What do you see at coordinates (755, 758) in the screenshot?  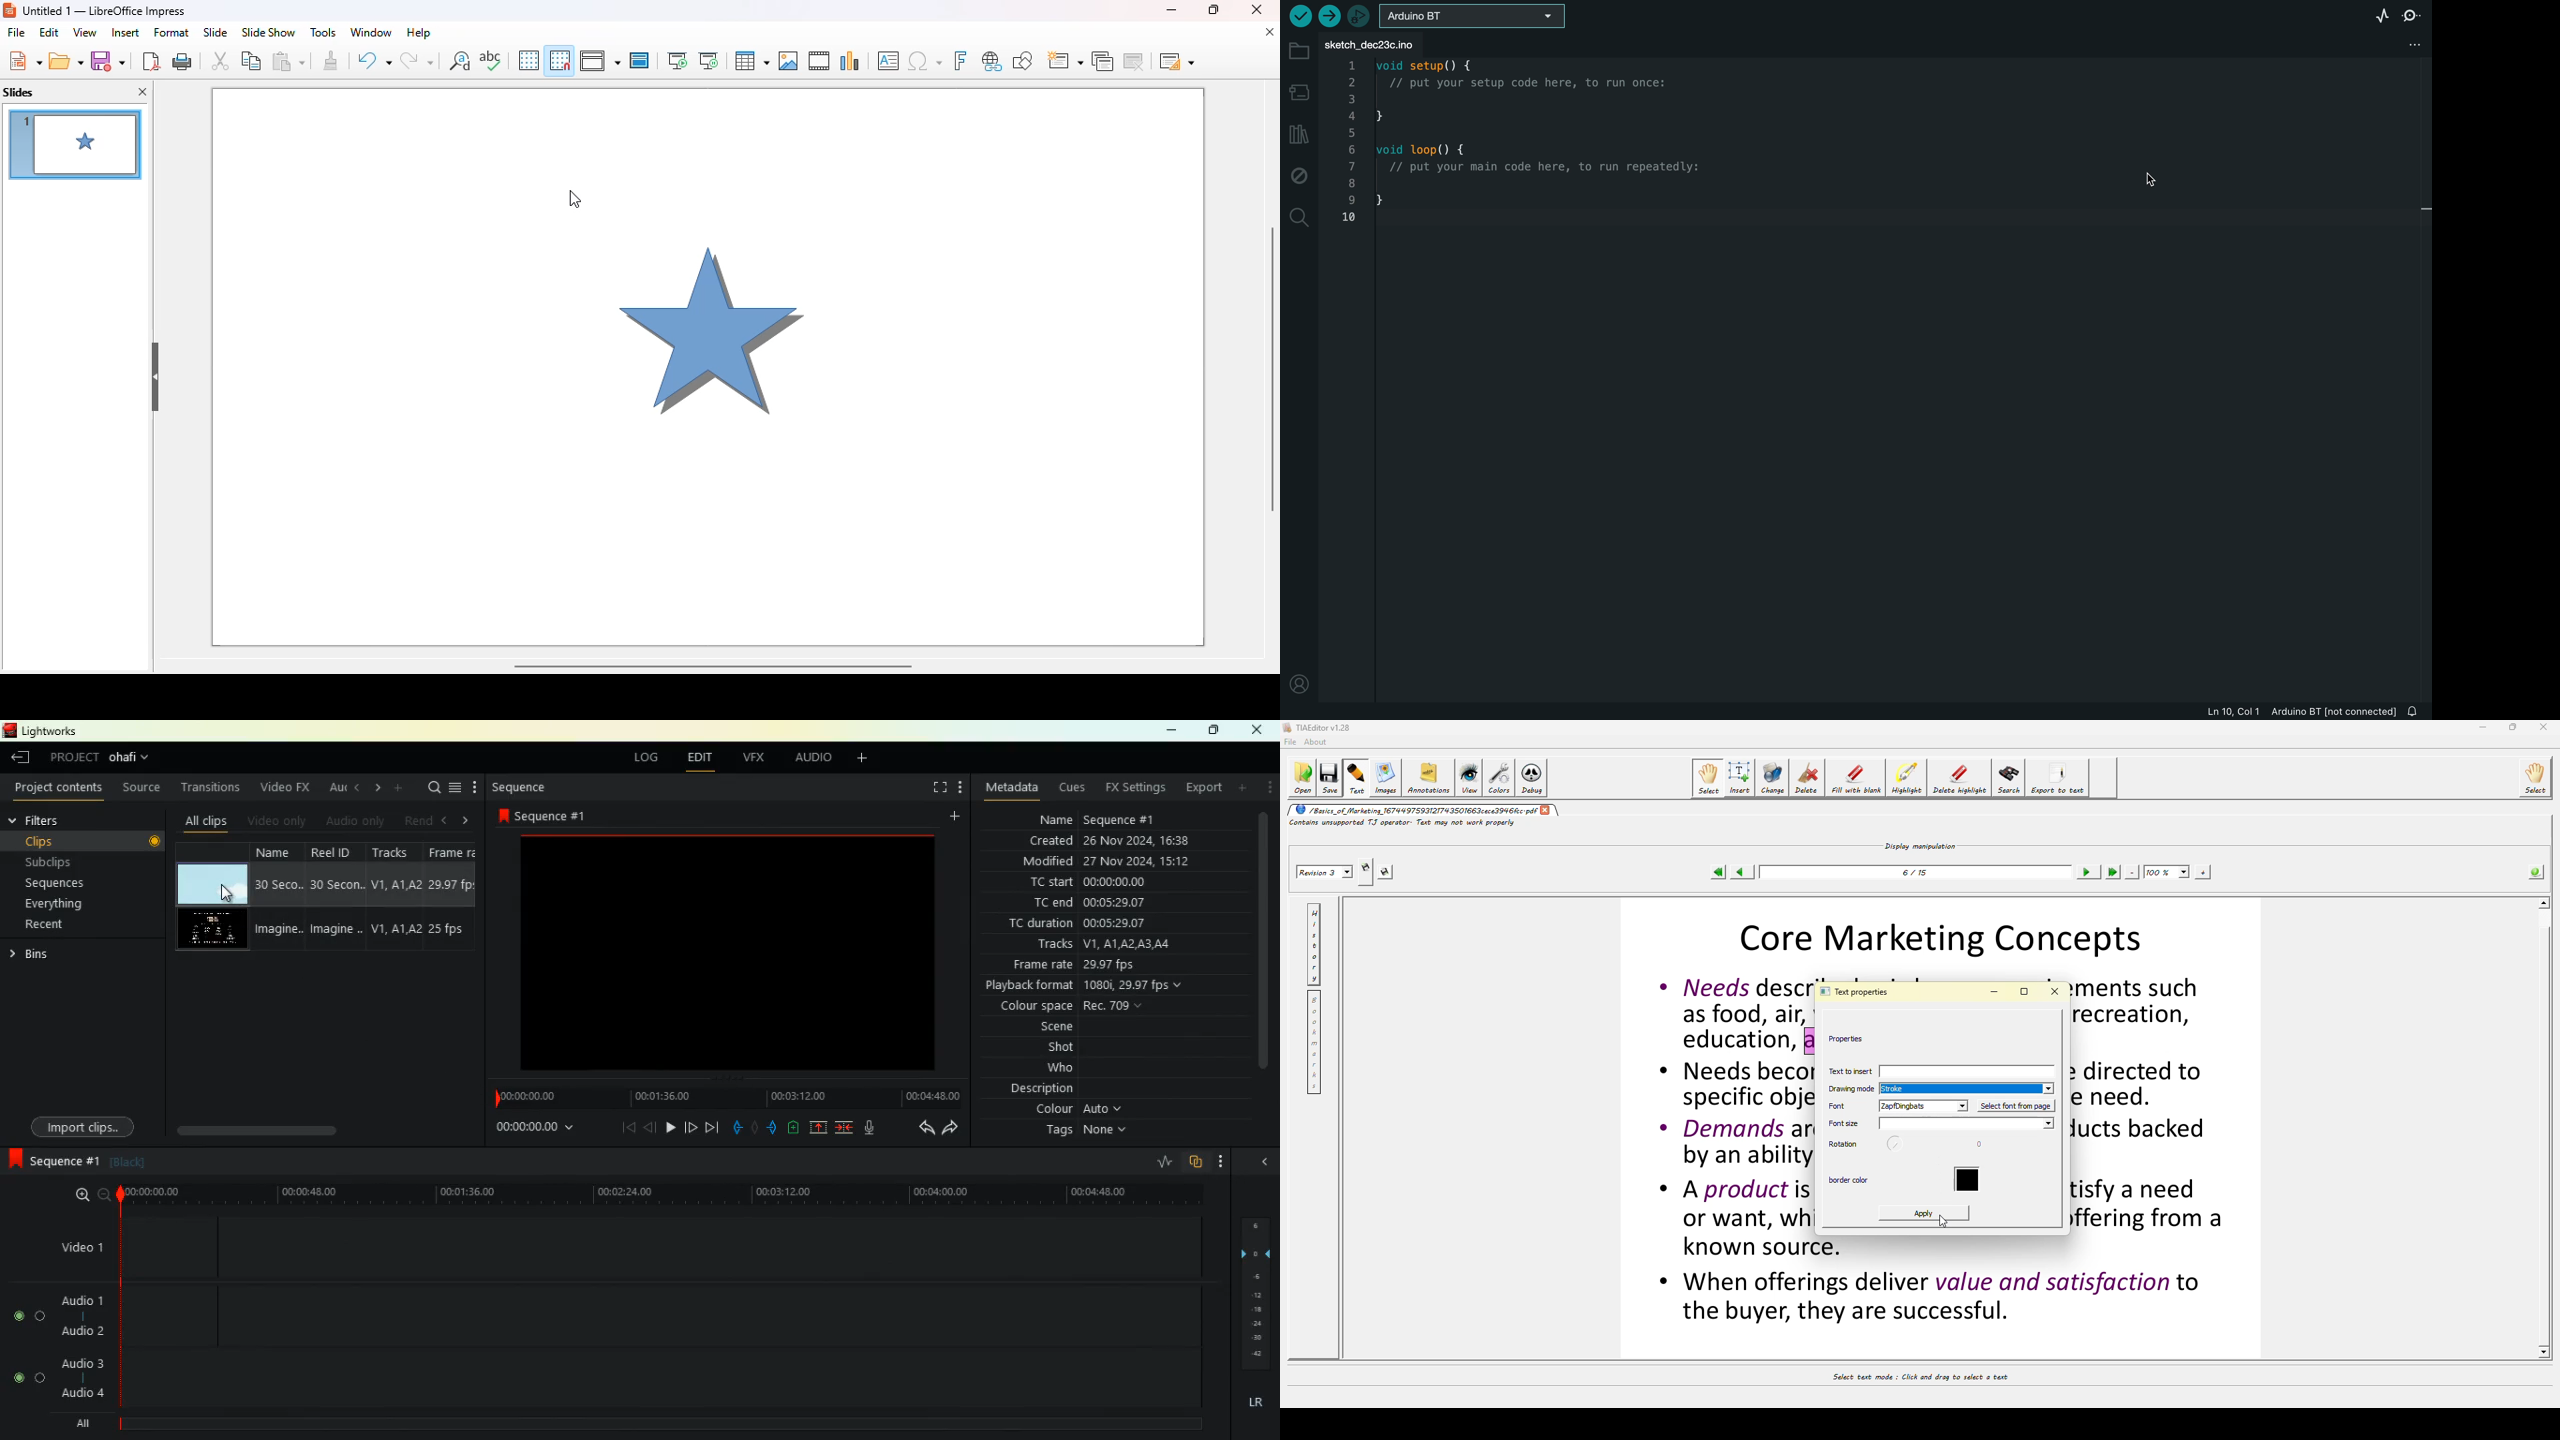 I see `vfx` at bounding box center [755, 758].